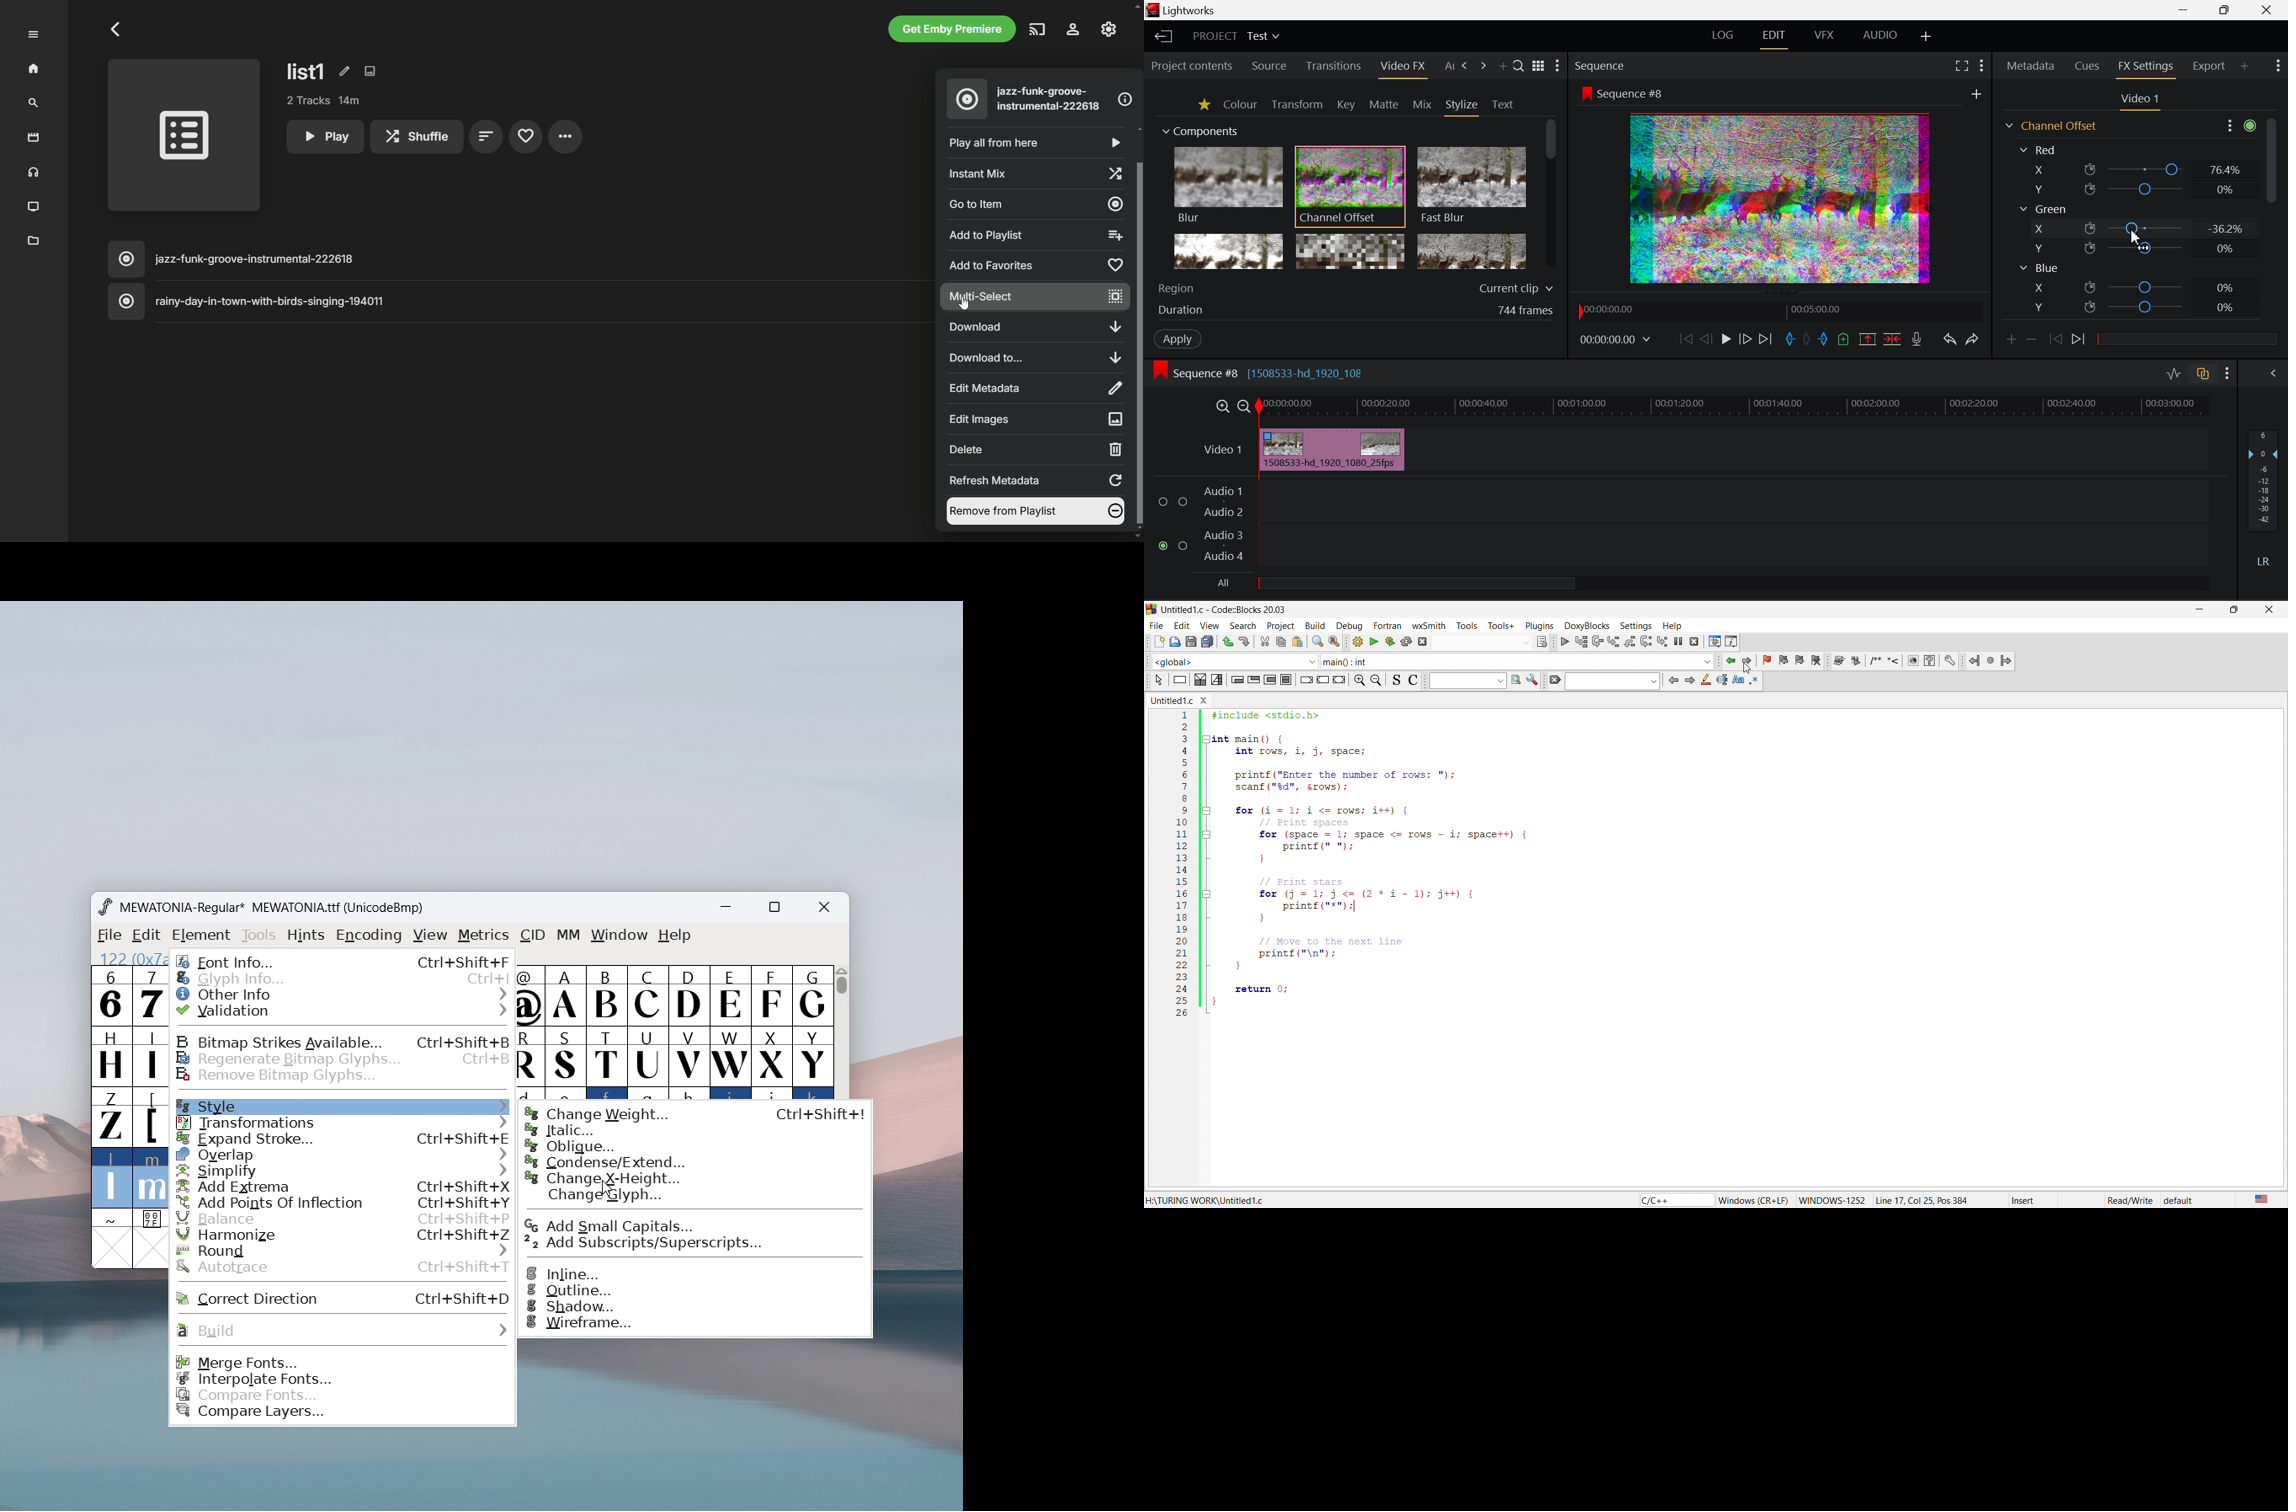 The height and width of the screenshot is (1512, 2296). What do you see at coordinates (1822, 340) in the screenshot?
I see `Mark Out` at bounding box center [1822, 340].